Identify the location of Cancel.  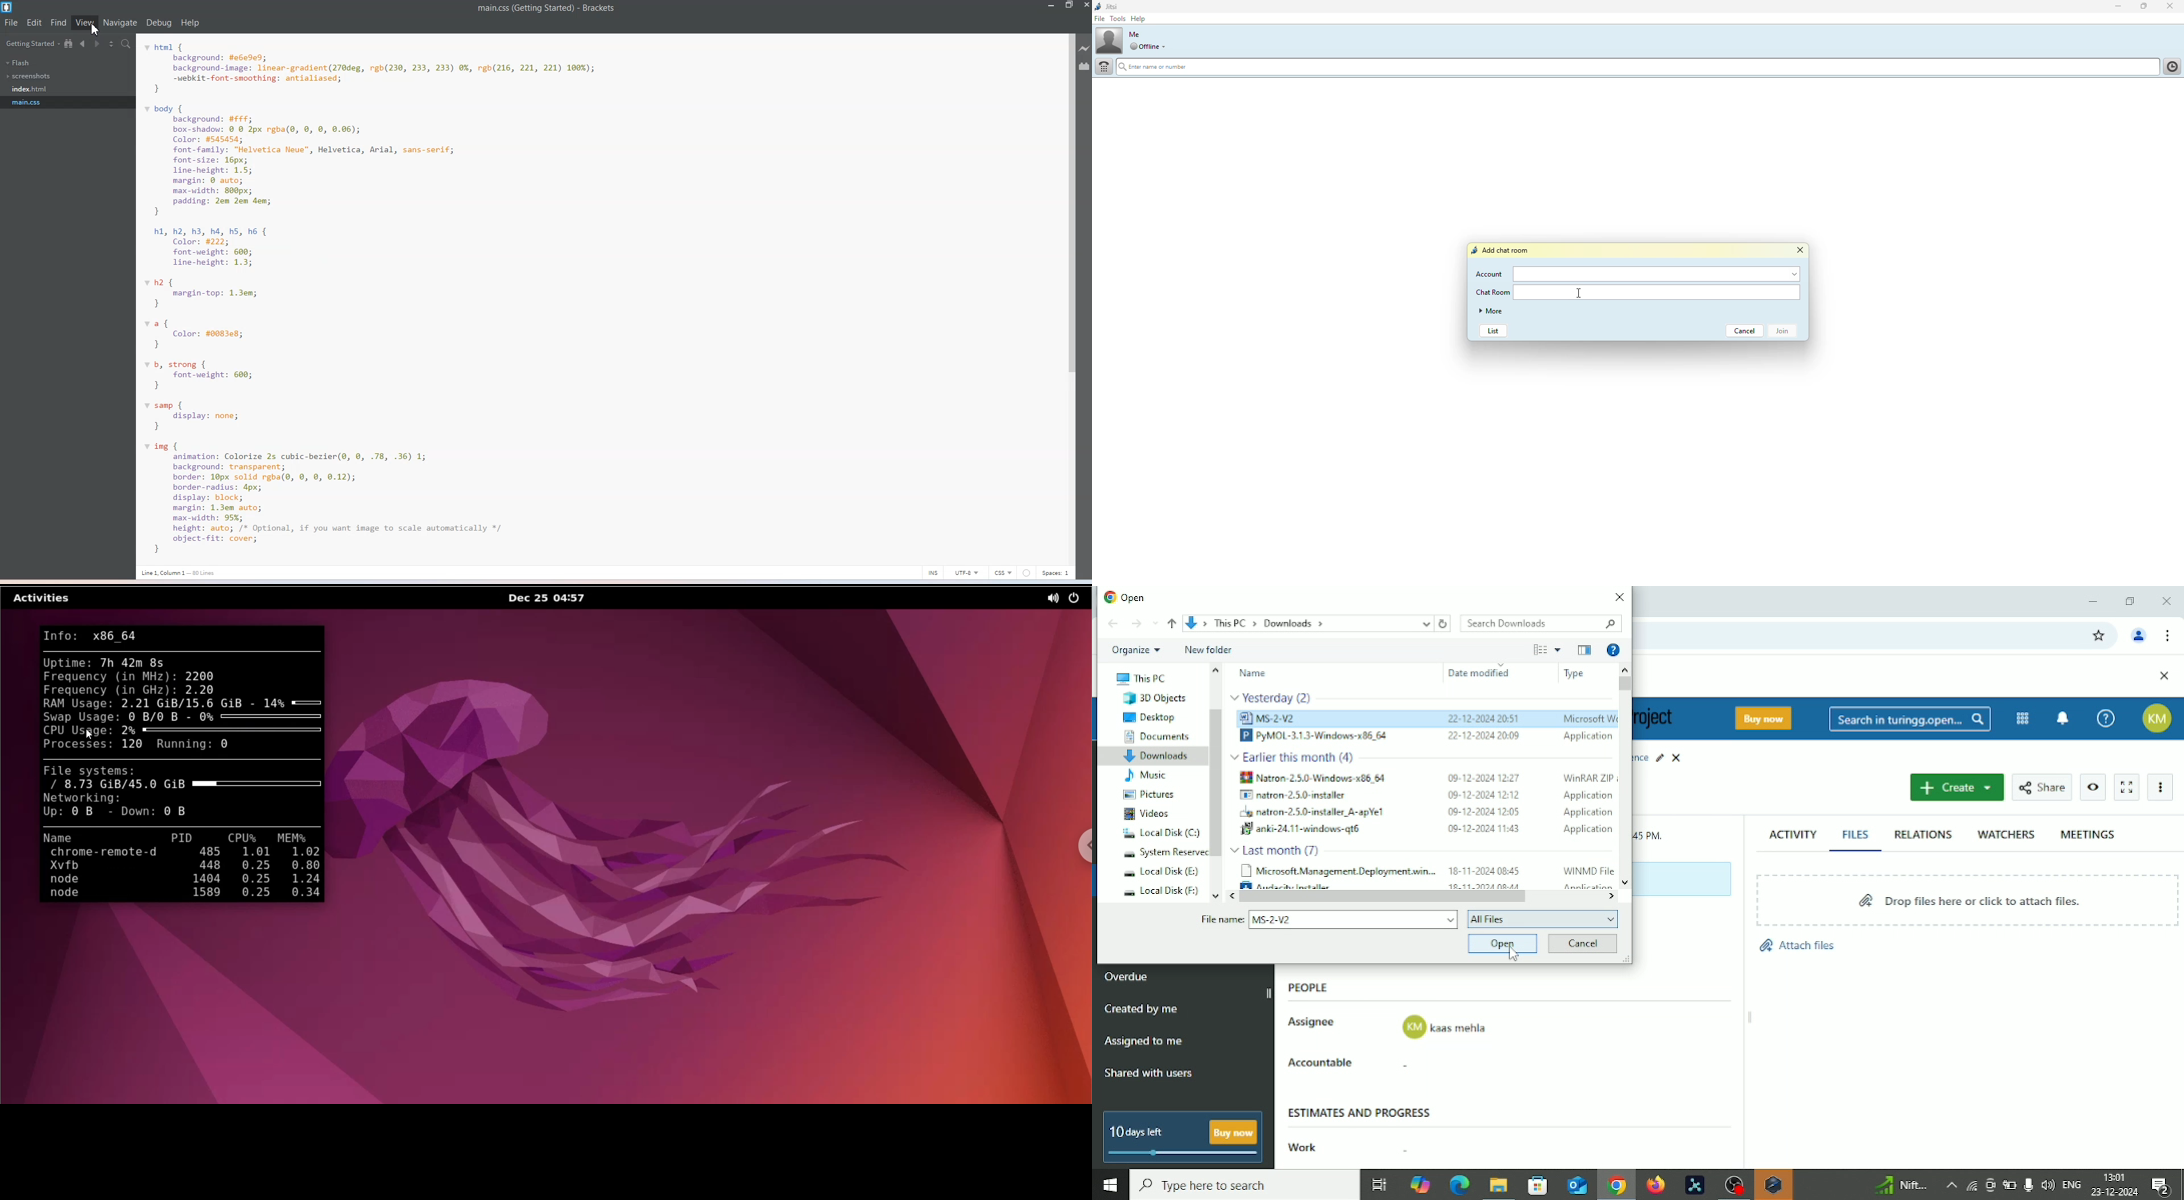
(1584, 944).